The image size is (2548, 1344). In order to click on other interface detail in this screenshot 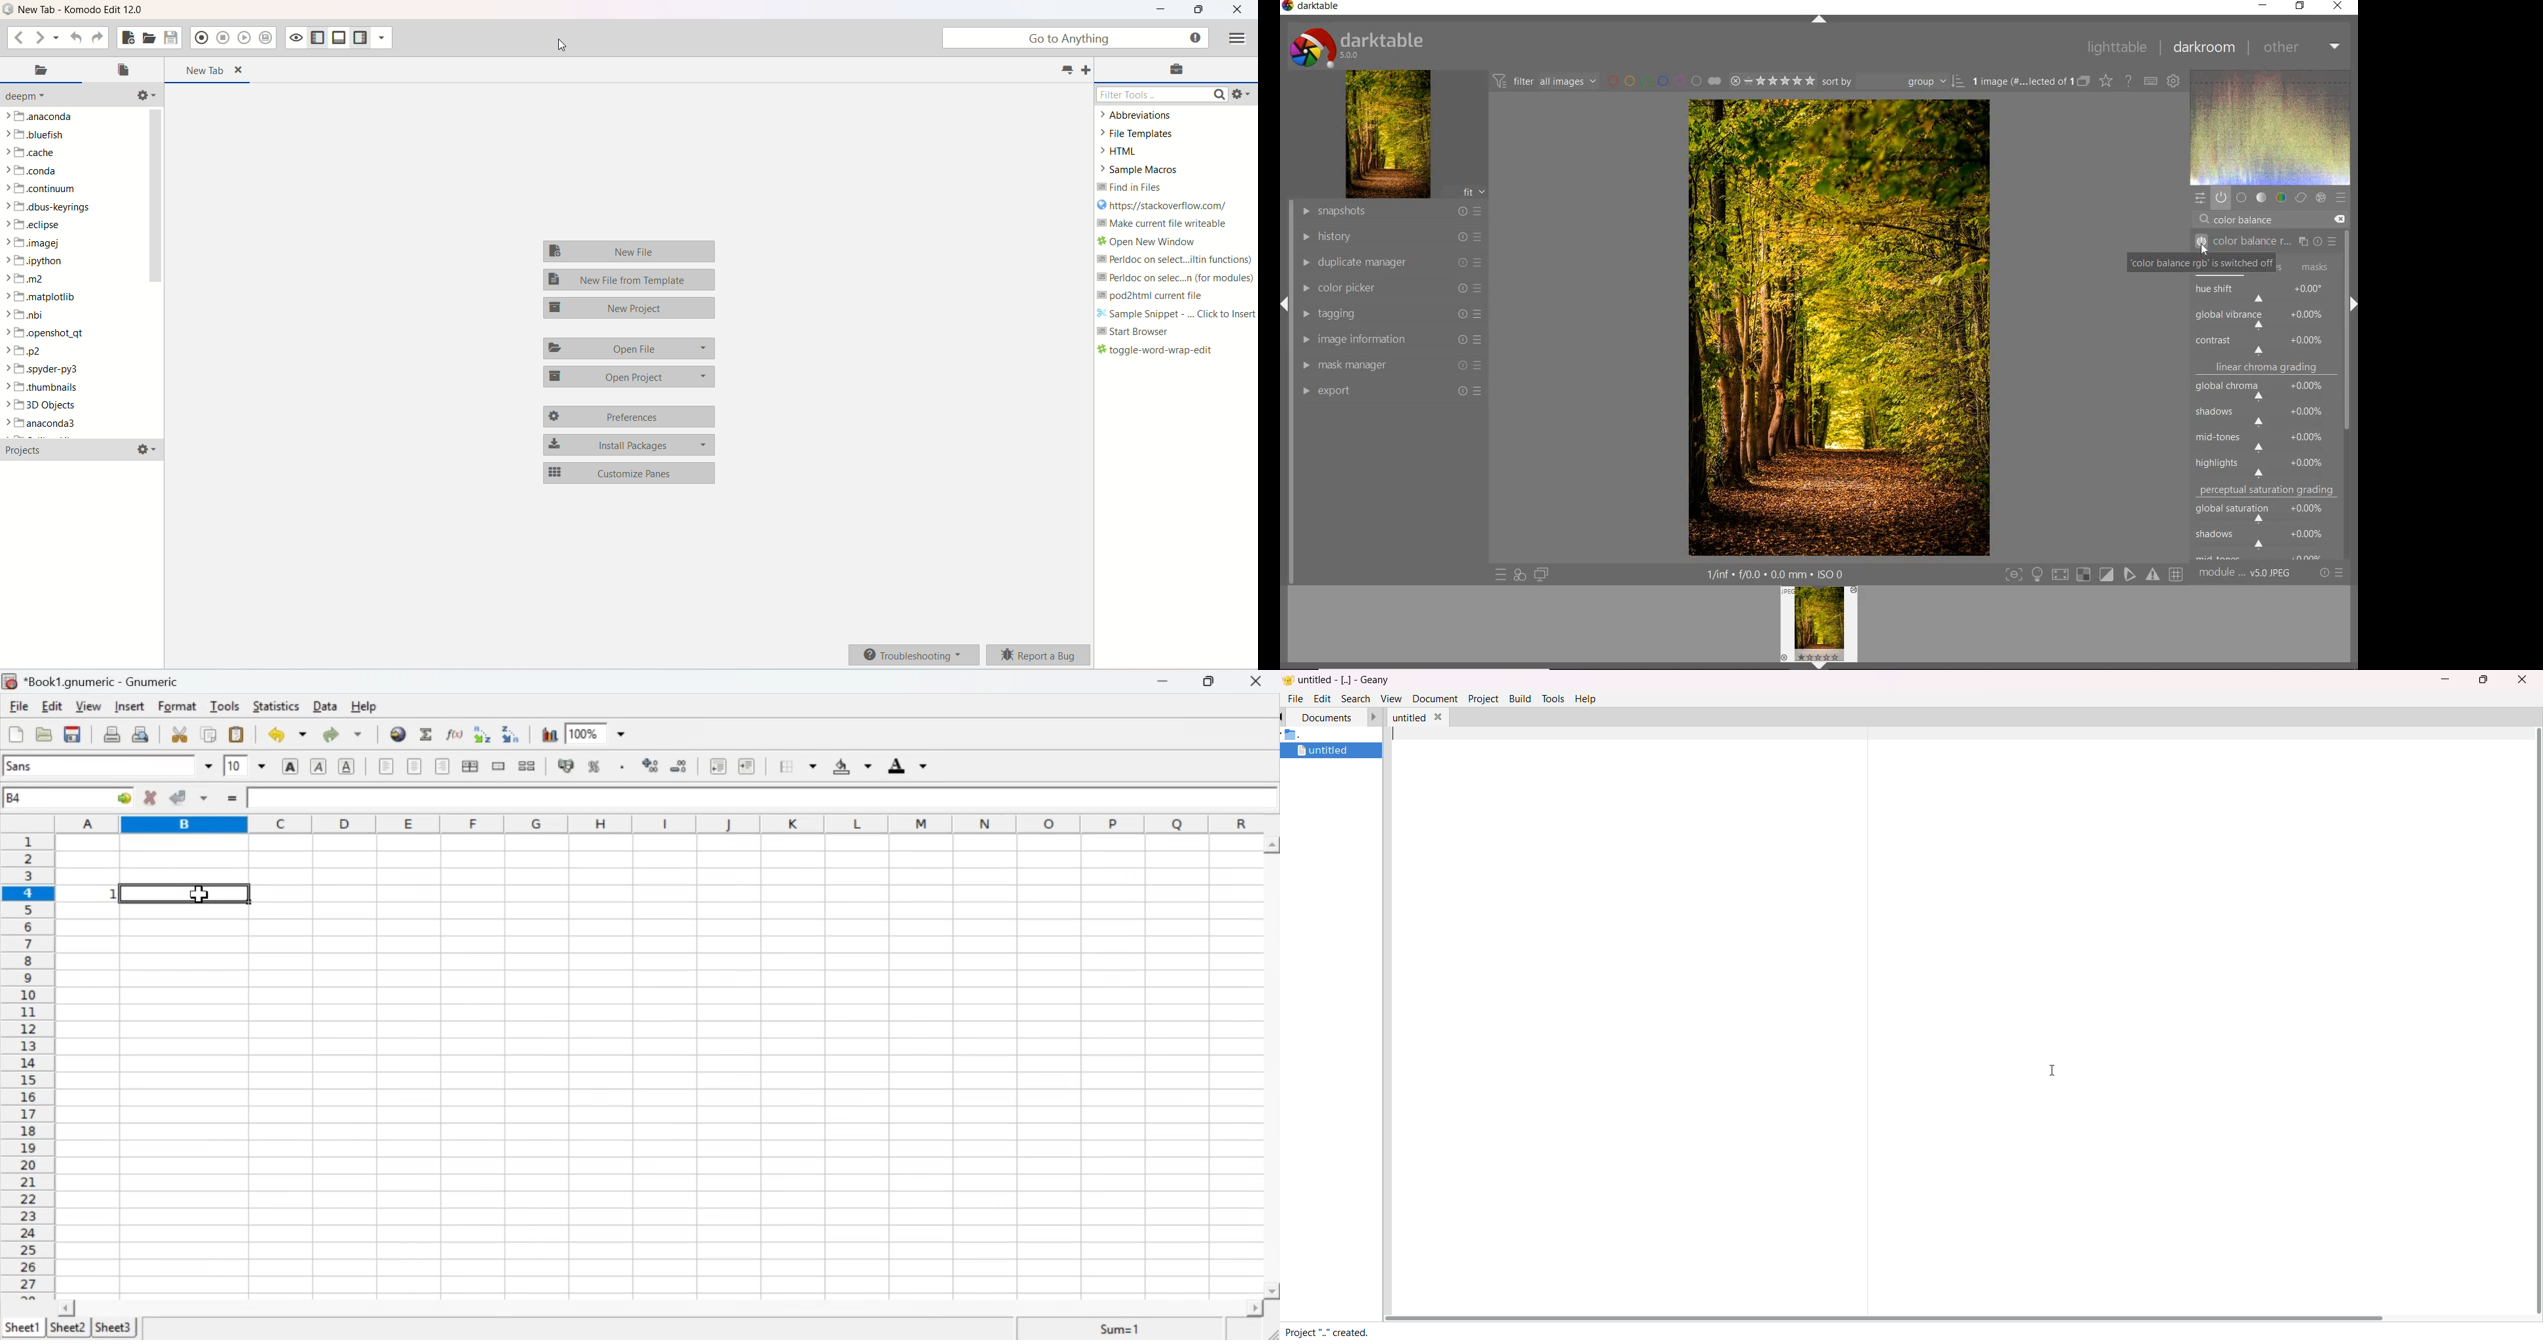, I will do `click(1777, 574)`.